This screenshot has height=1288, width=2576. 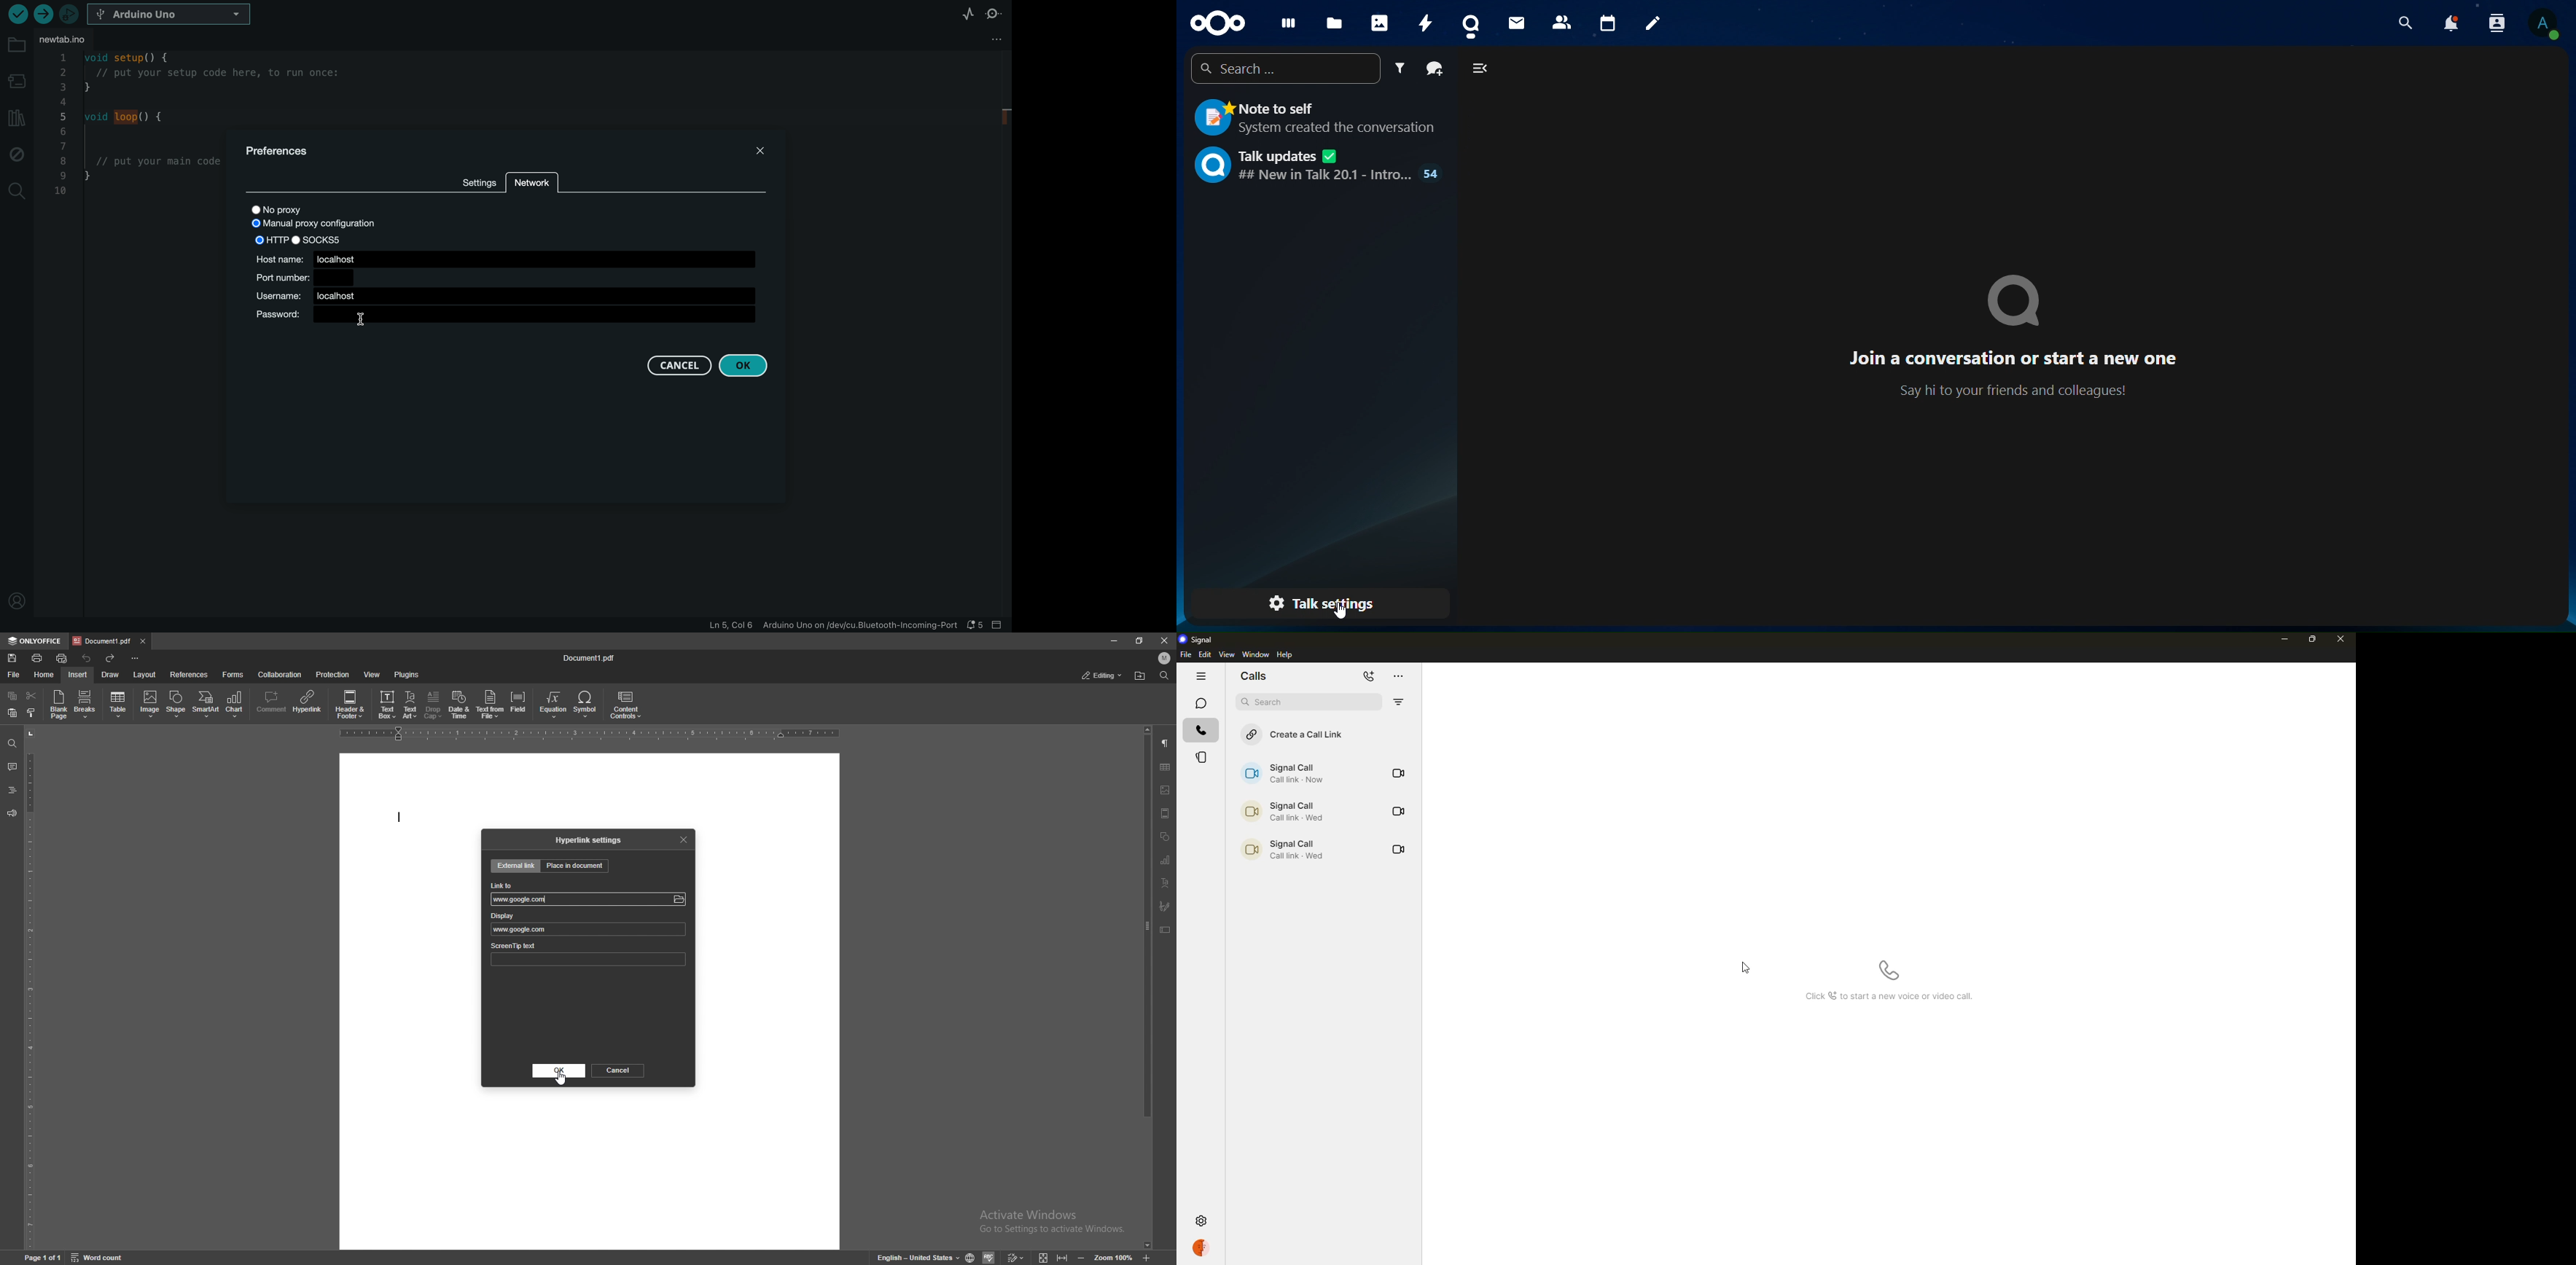 What do you see at coordinates (1113, 1256) in the screenshot?
I see `zoom` at bounding box center [1113, 1256].